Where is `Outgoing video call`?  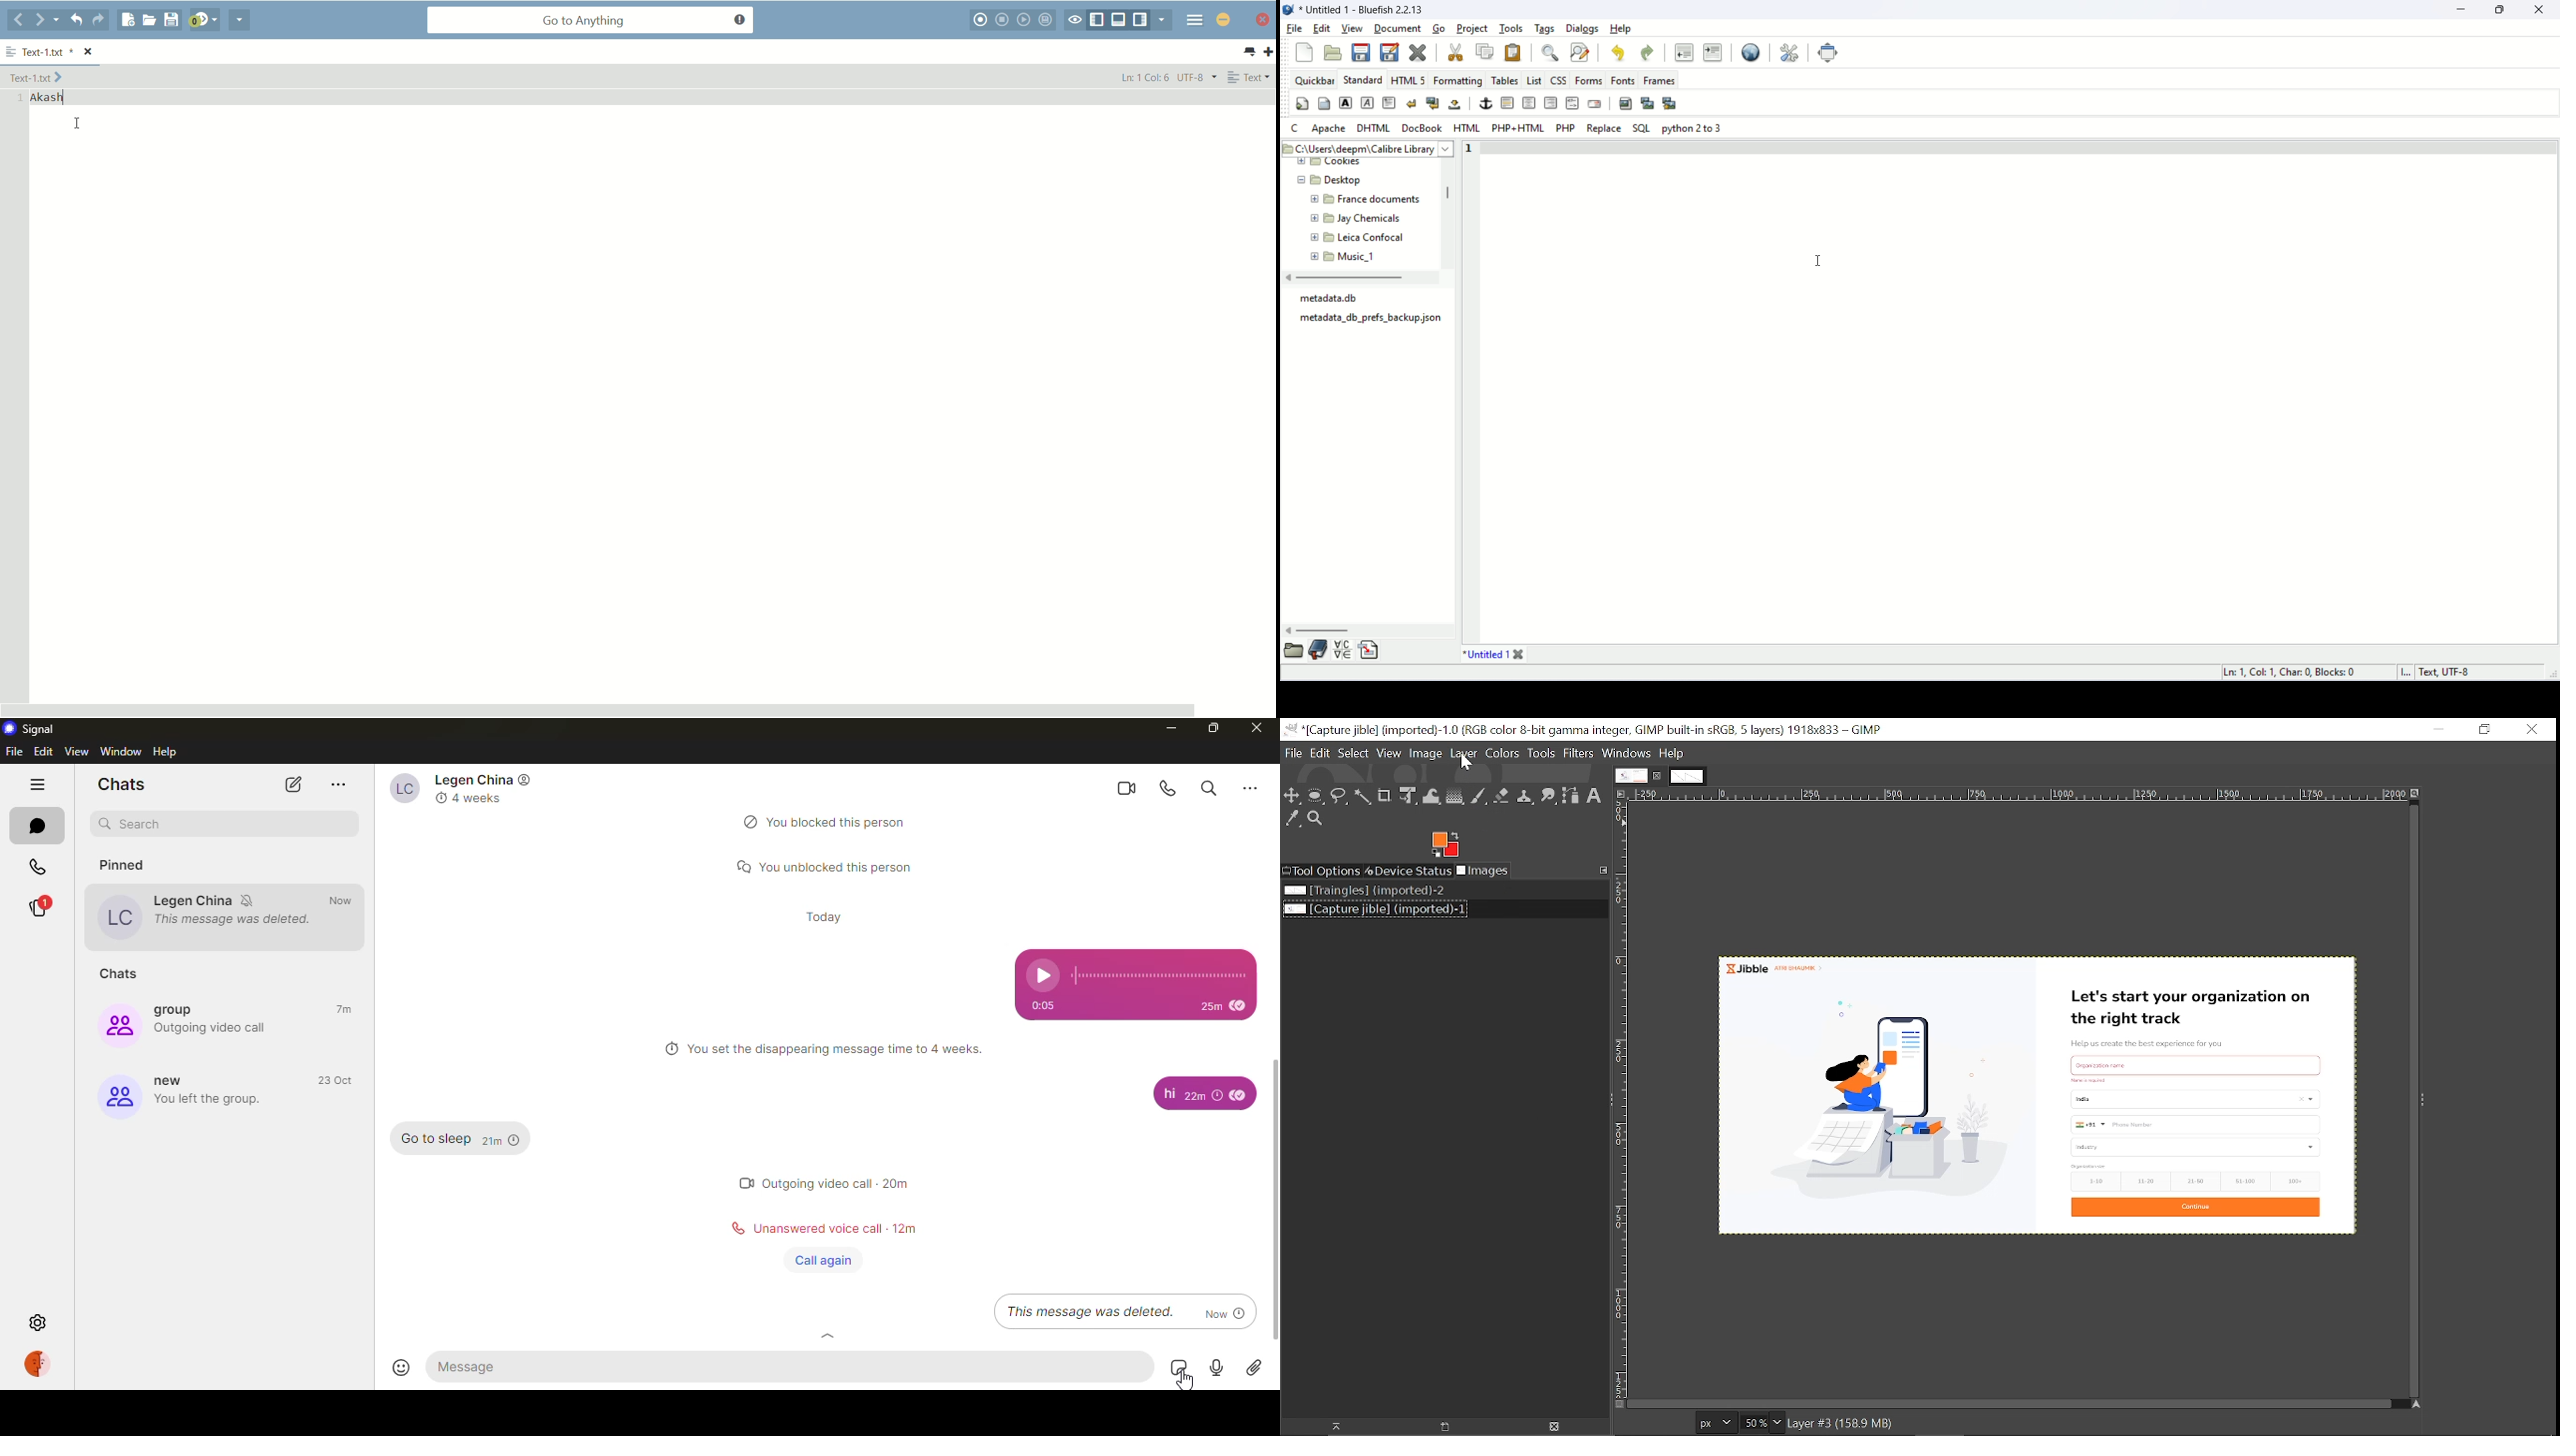
Outgoing video call is located at coordinates (215, 1028).